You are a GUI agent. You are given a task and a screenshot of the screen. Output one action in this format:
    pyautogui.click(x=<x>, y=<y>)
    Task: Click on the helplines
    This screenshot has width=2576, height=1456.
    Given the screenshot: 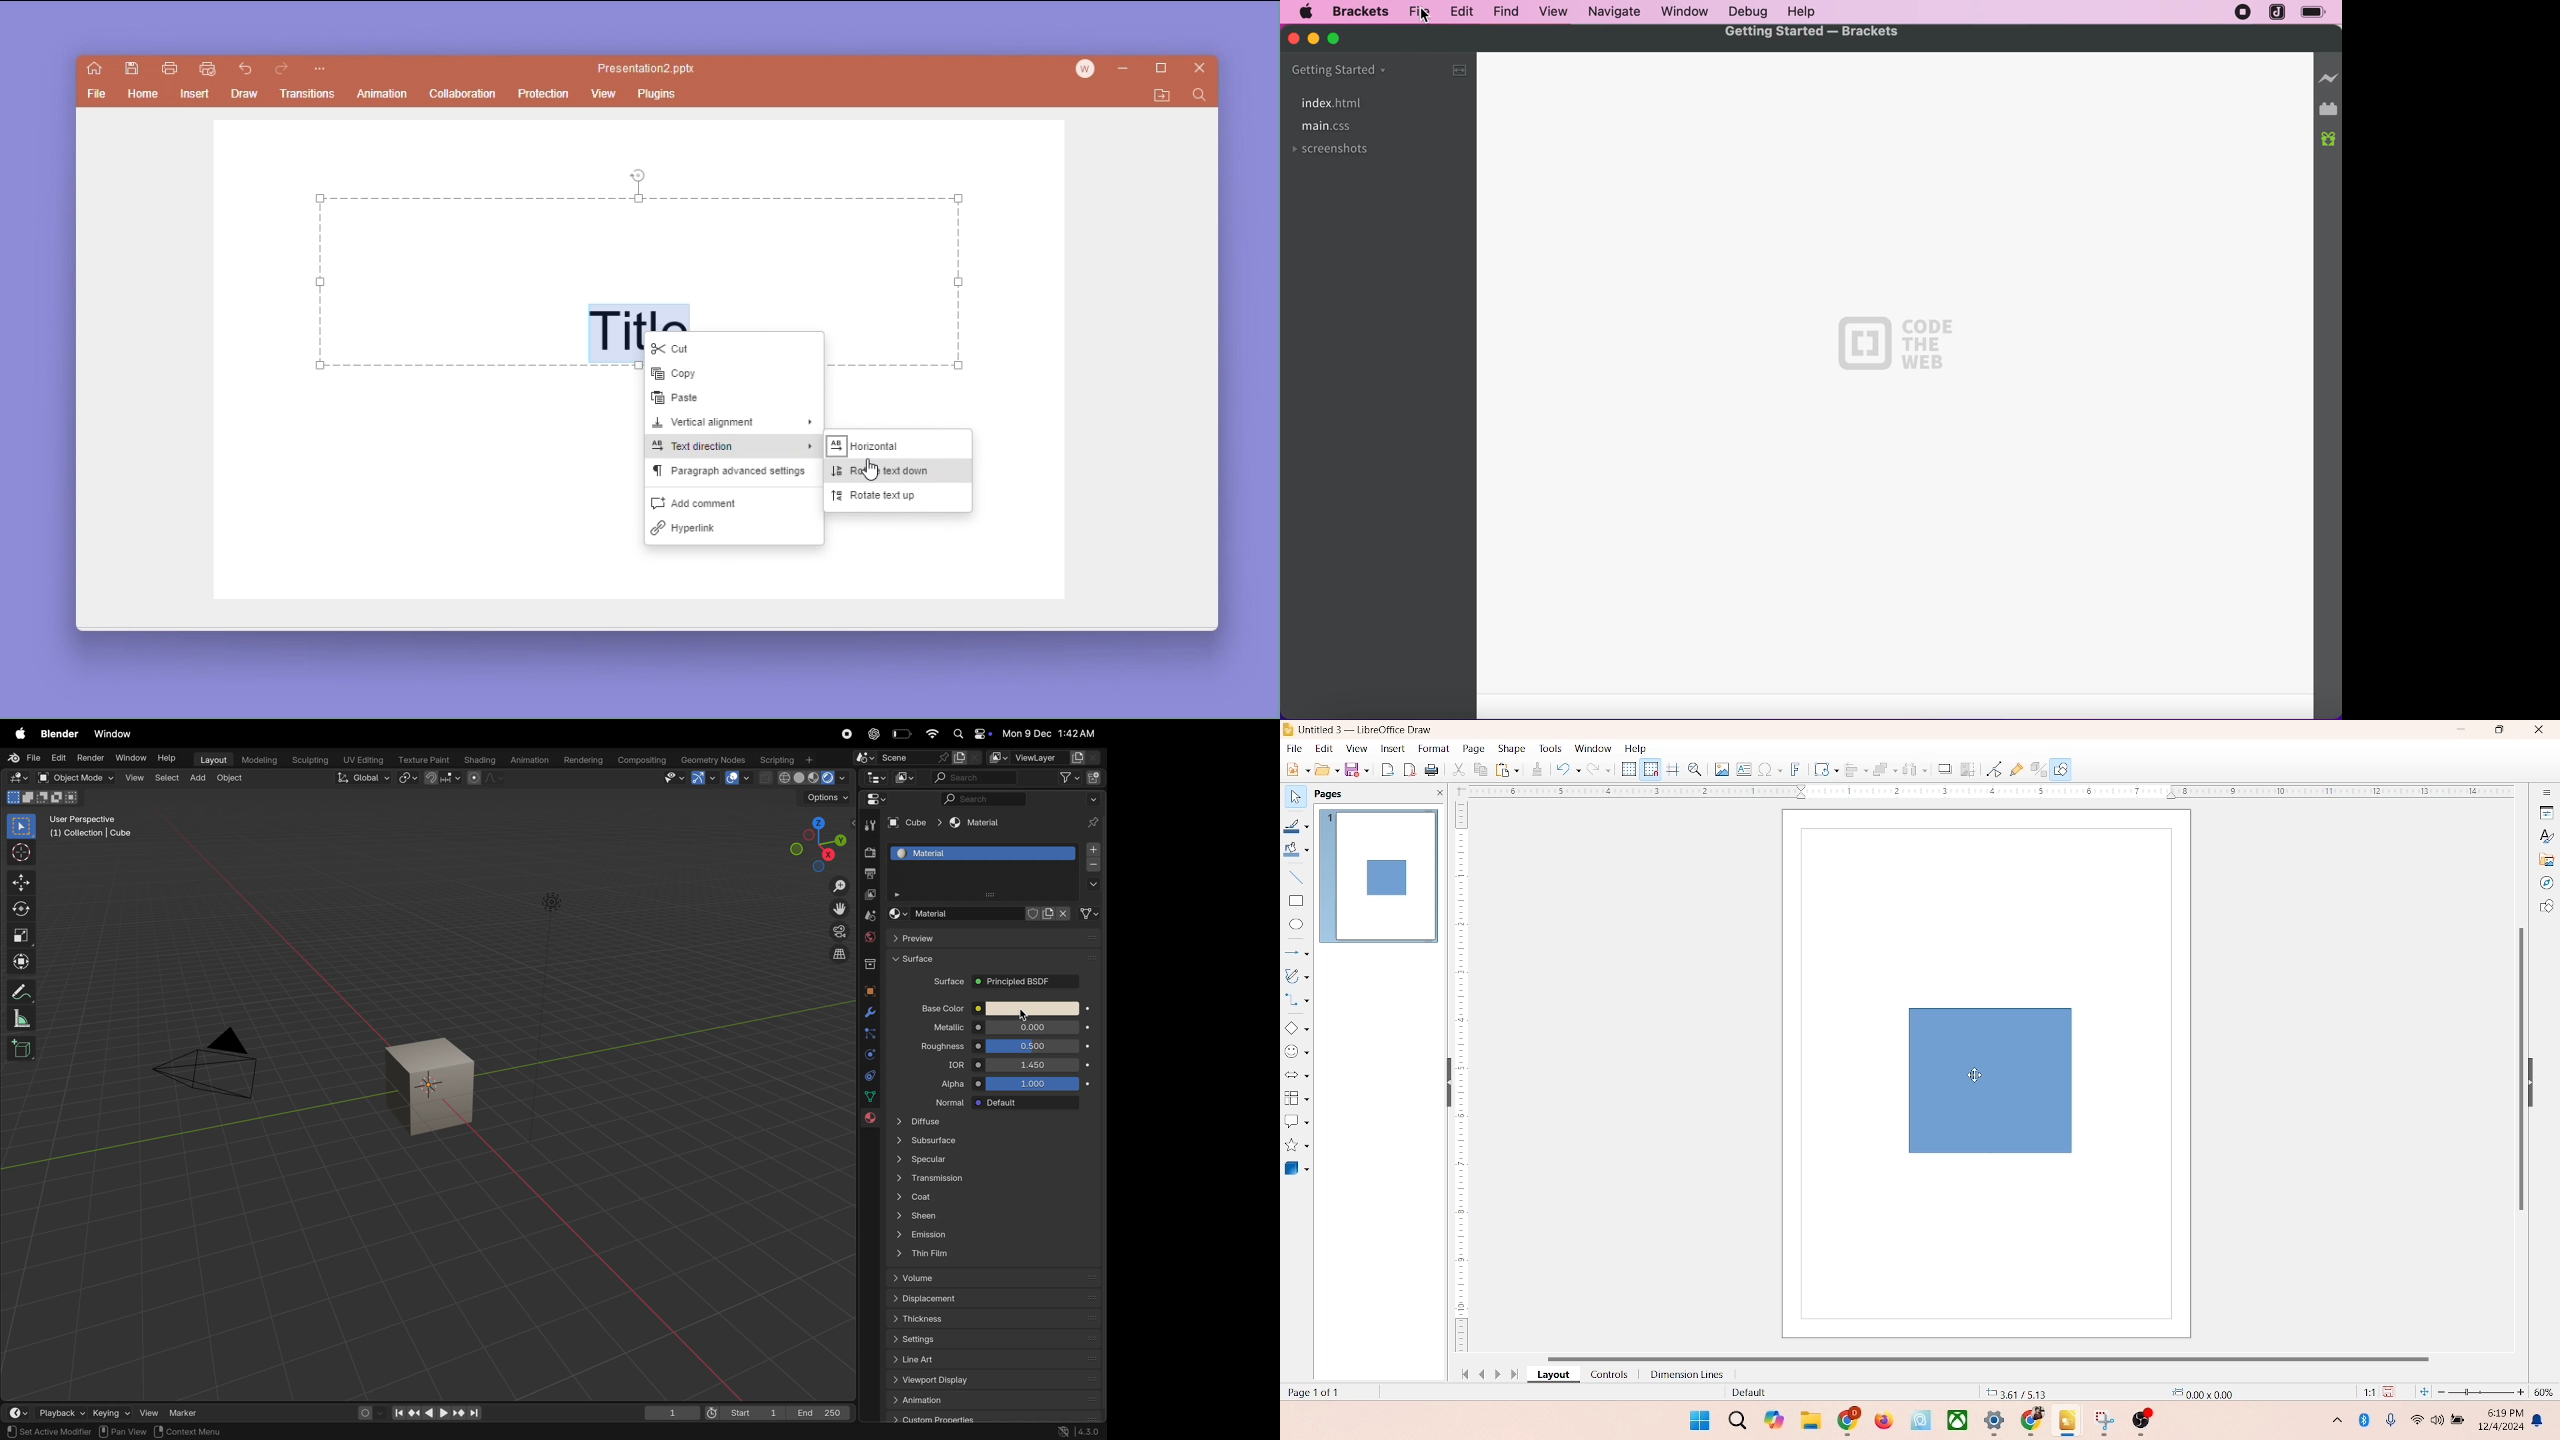 What is the action you would take?
    pyautogui.click(x=1672, y=770)
    